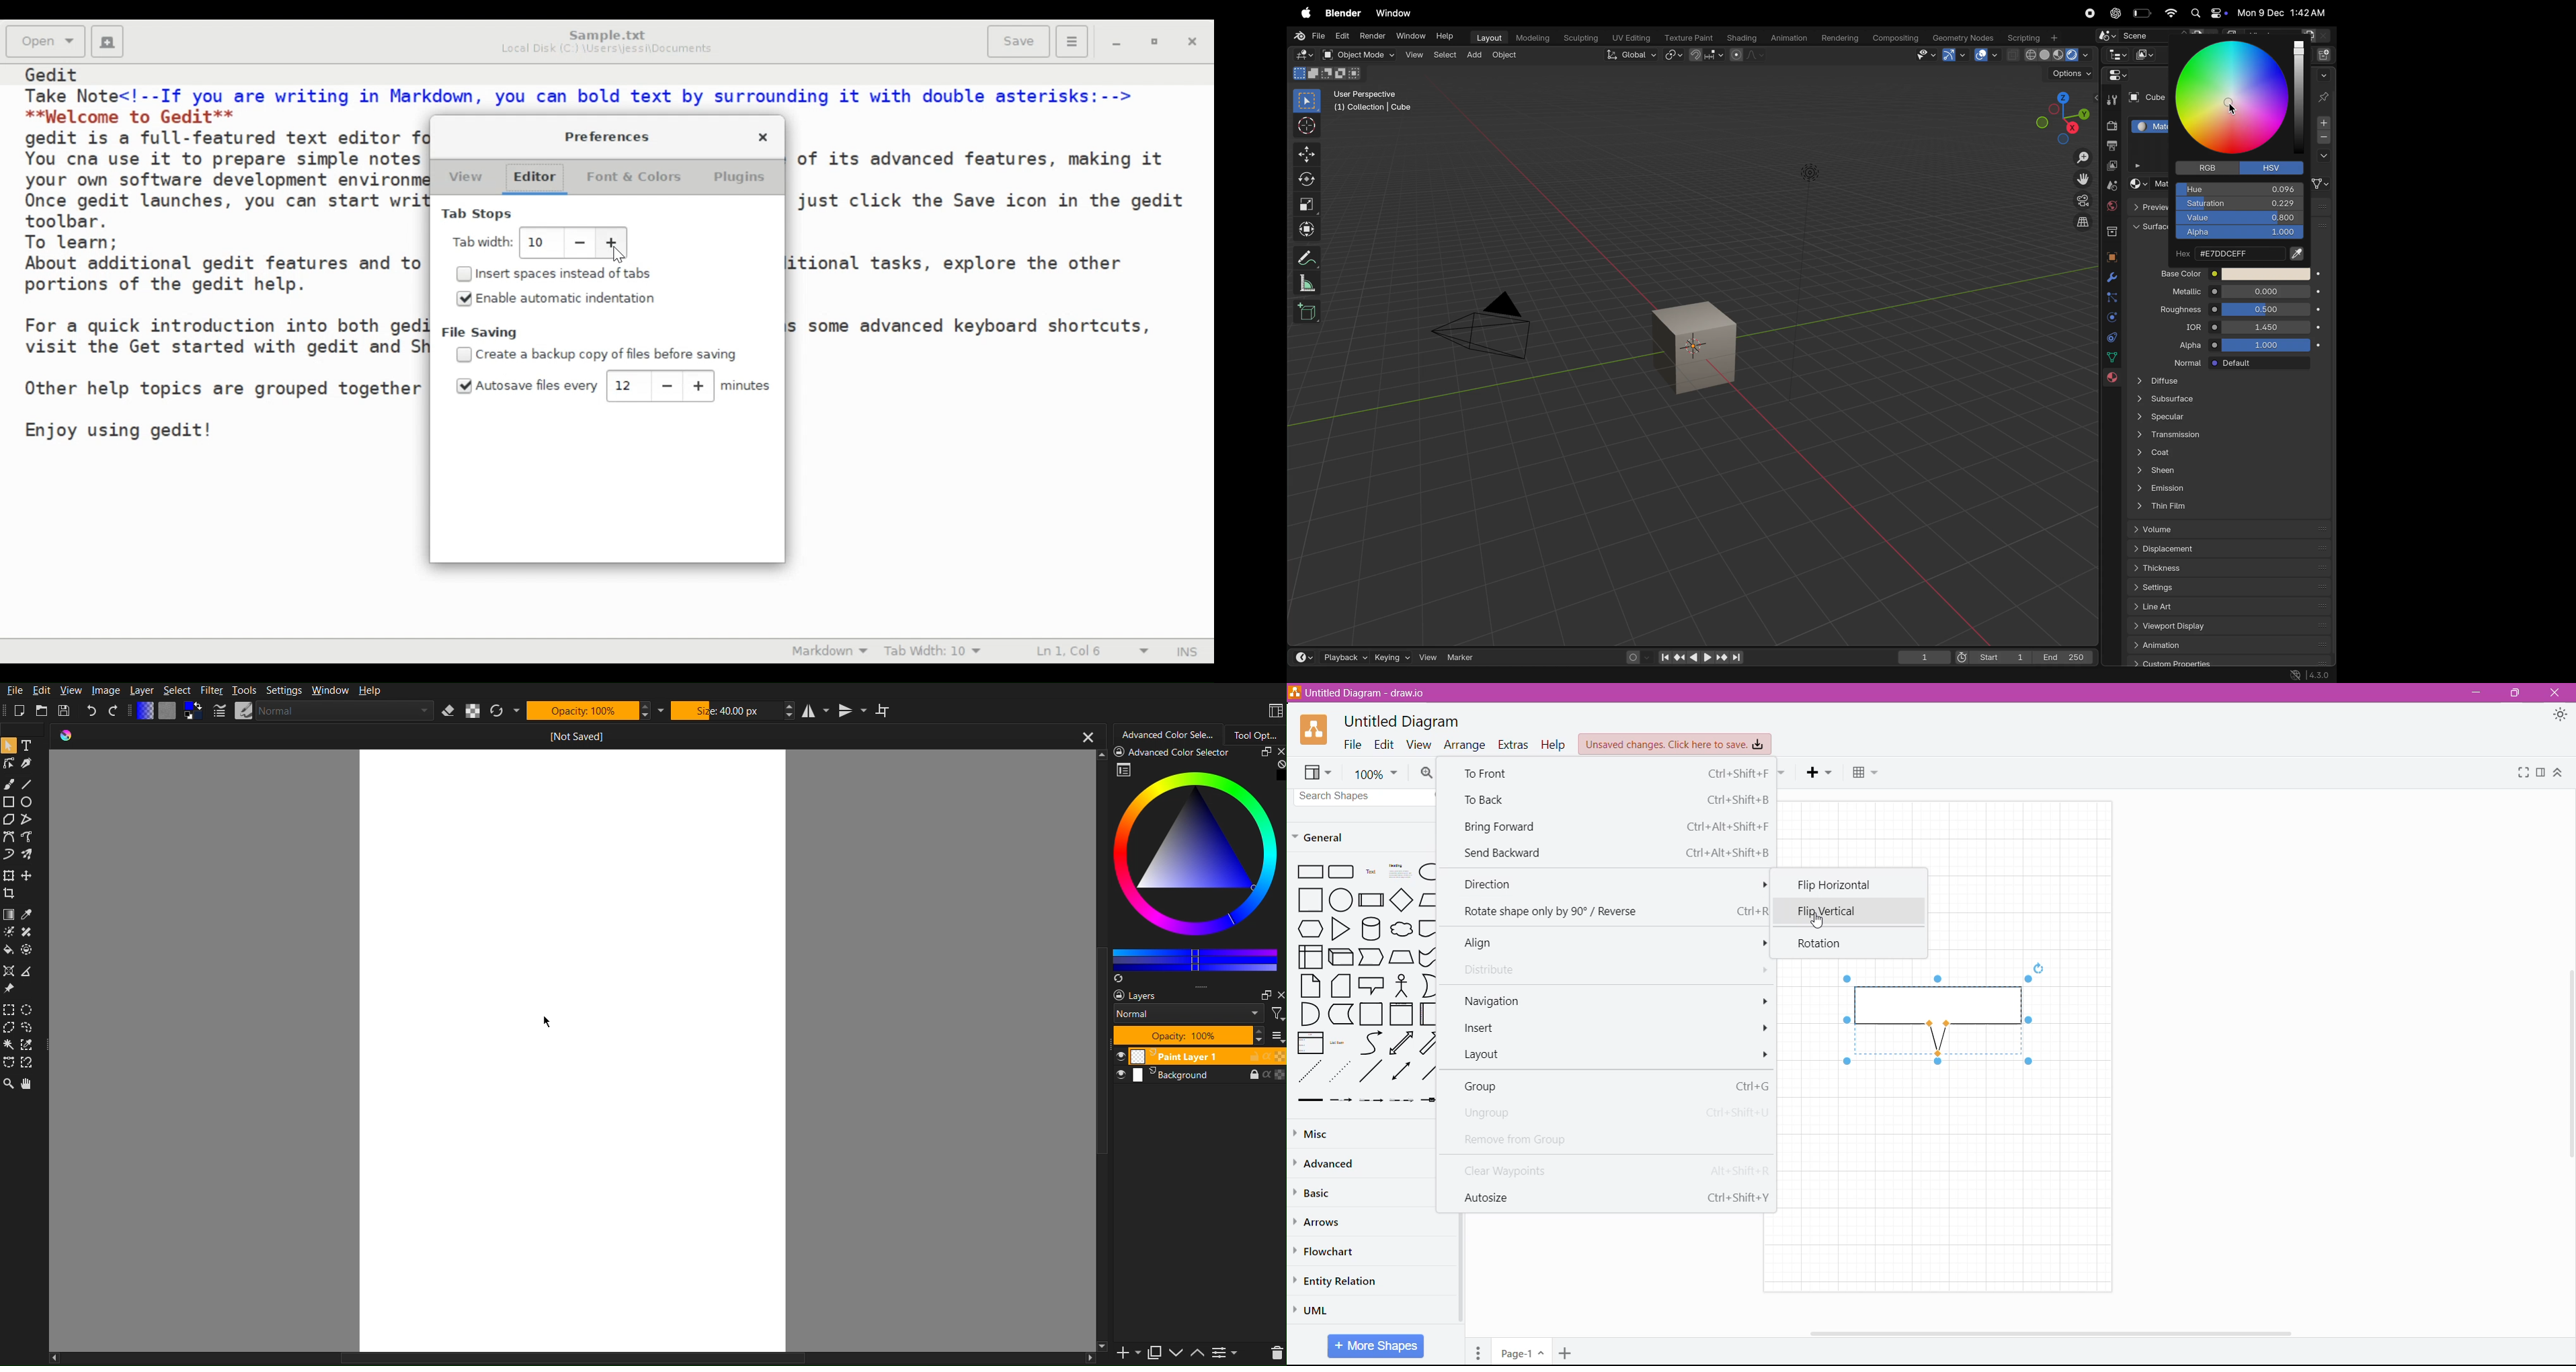  I want to click on Navigation, so click(1493, 1001).